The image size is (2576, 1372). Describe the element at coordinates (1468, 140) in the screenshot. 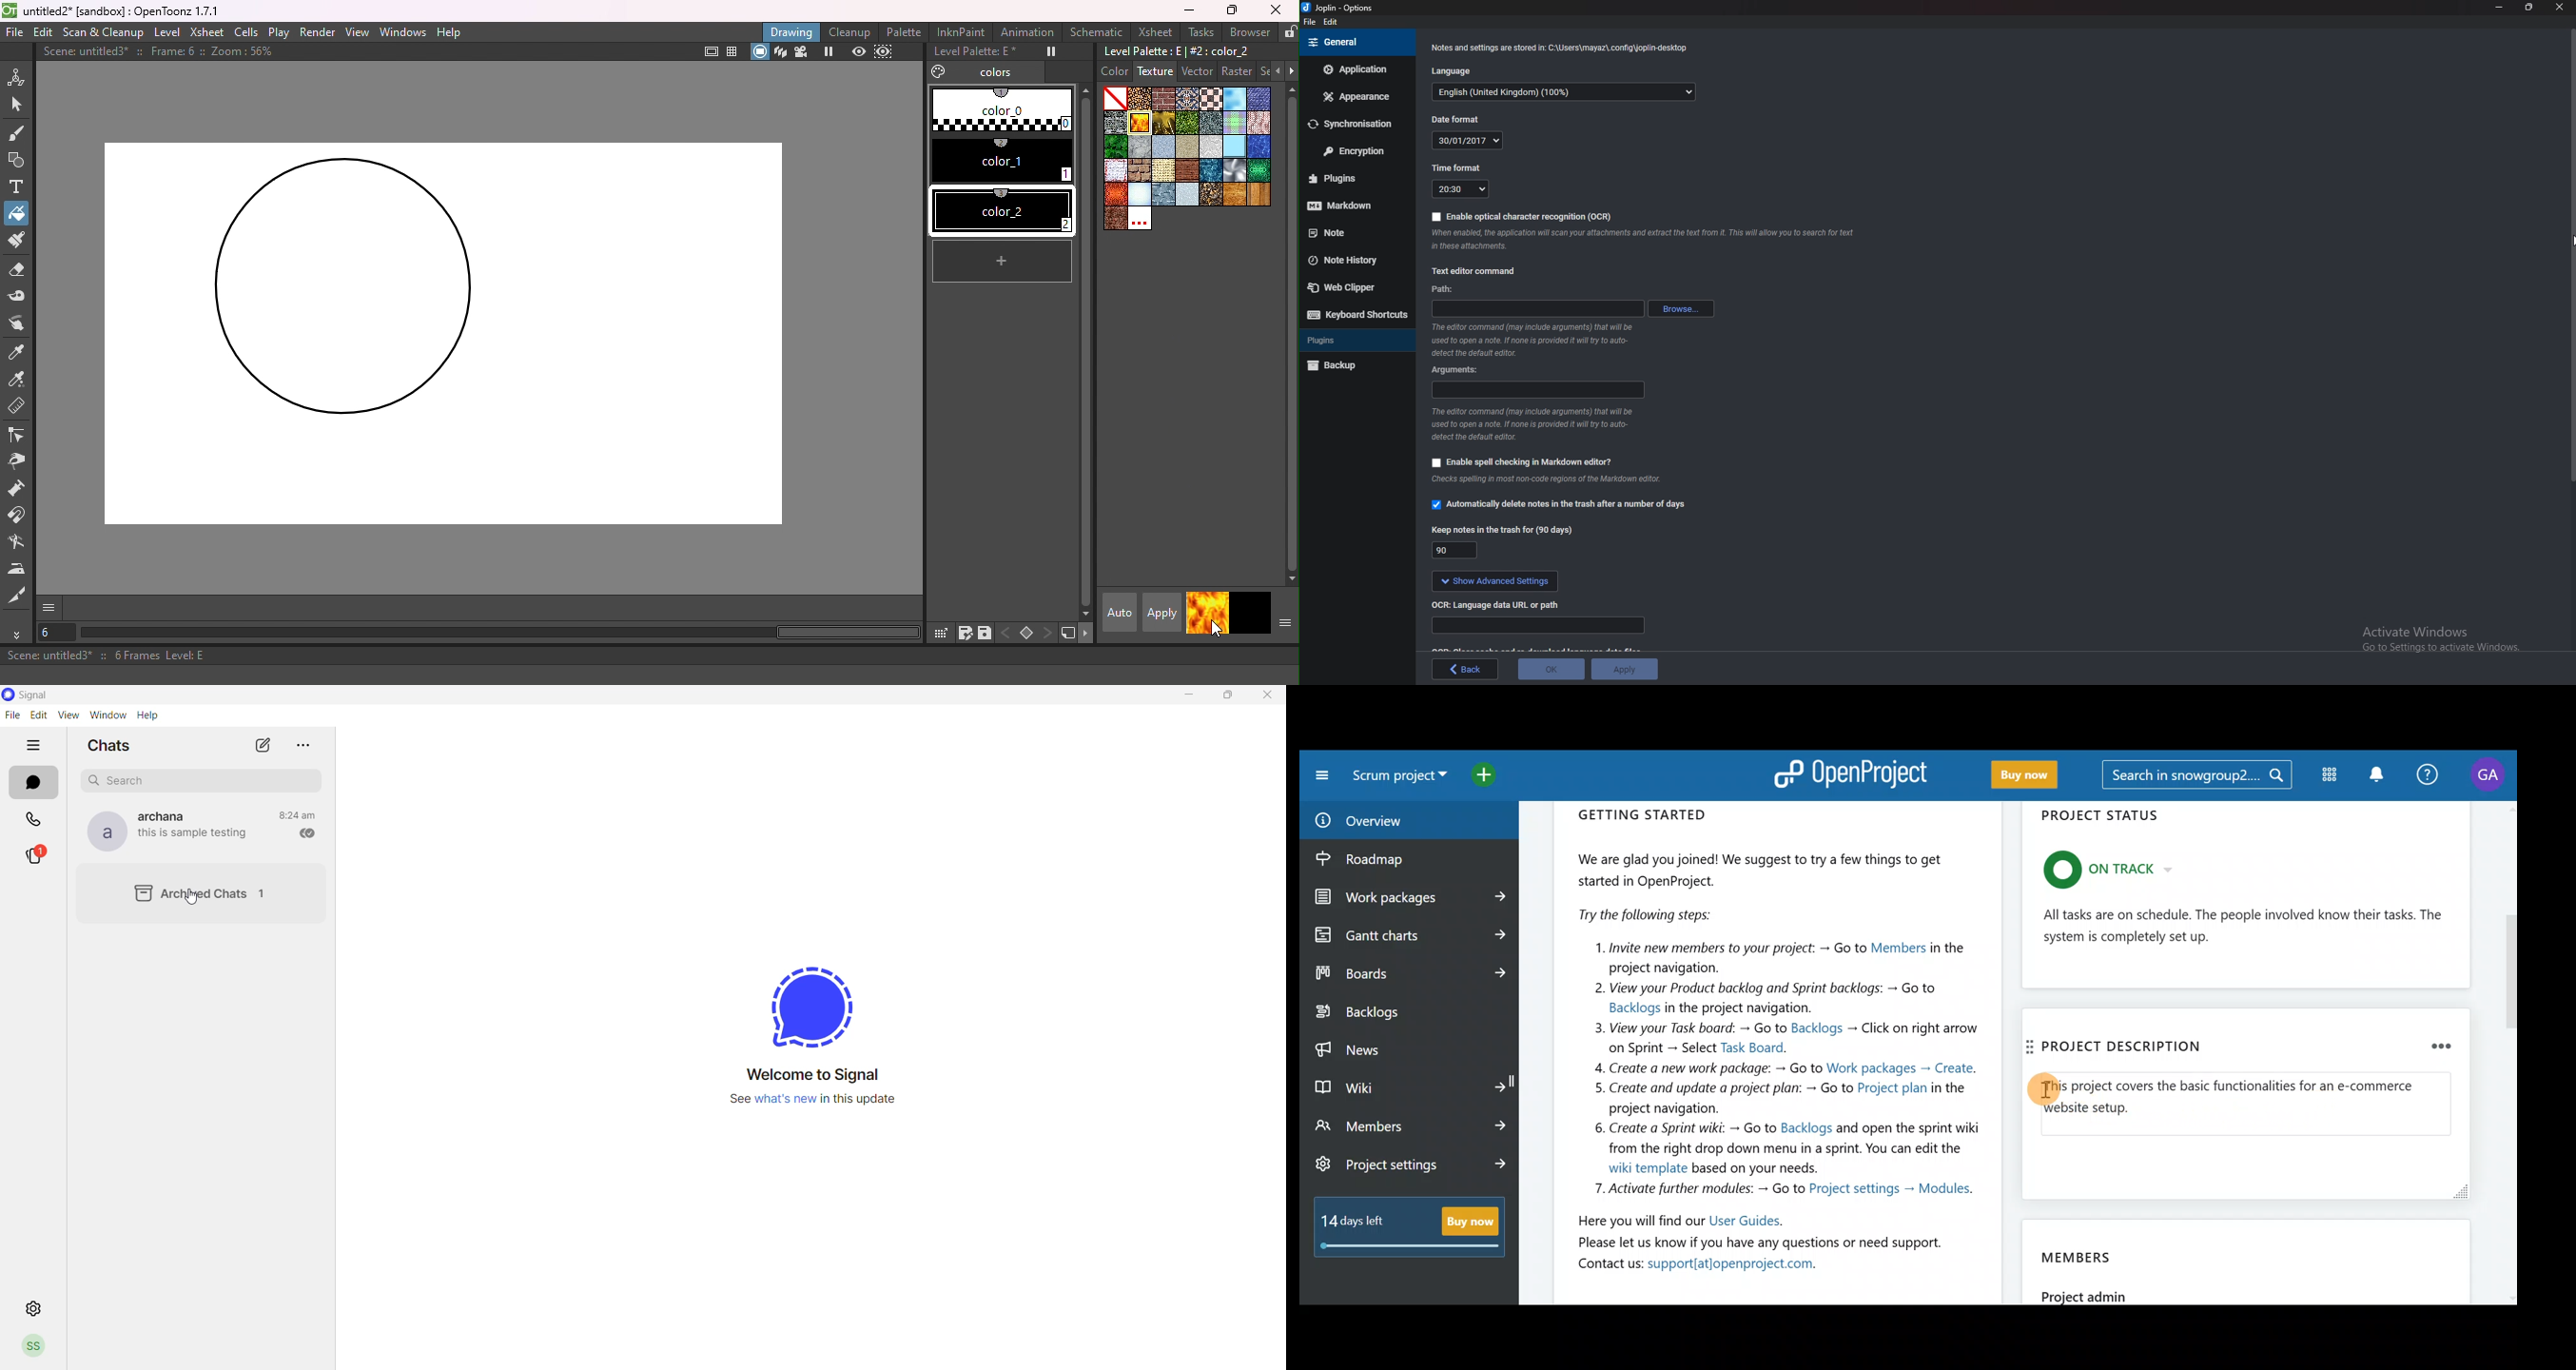

I see `30/01/2017` at that location.